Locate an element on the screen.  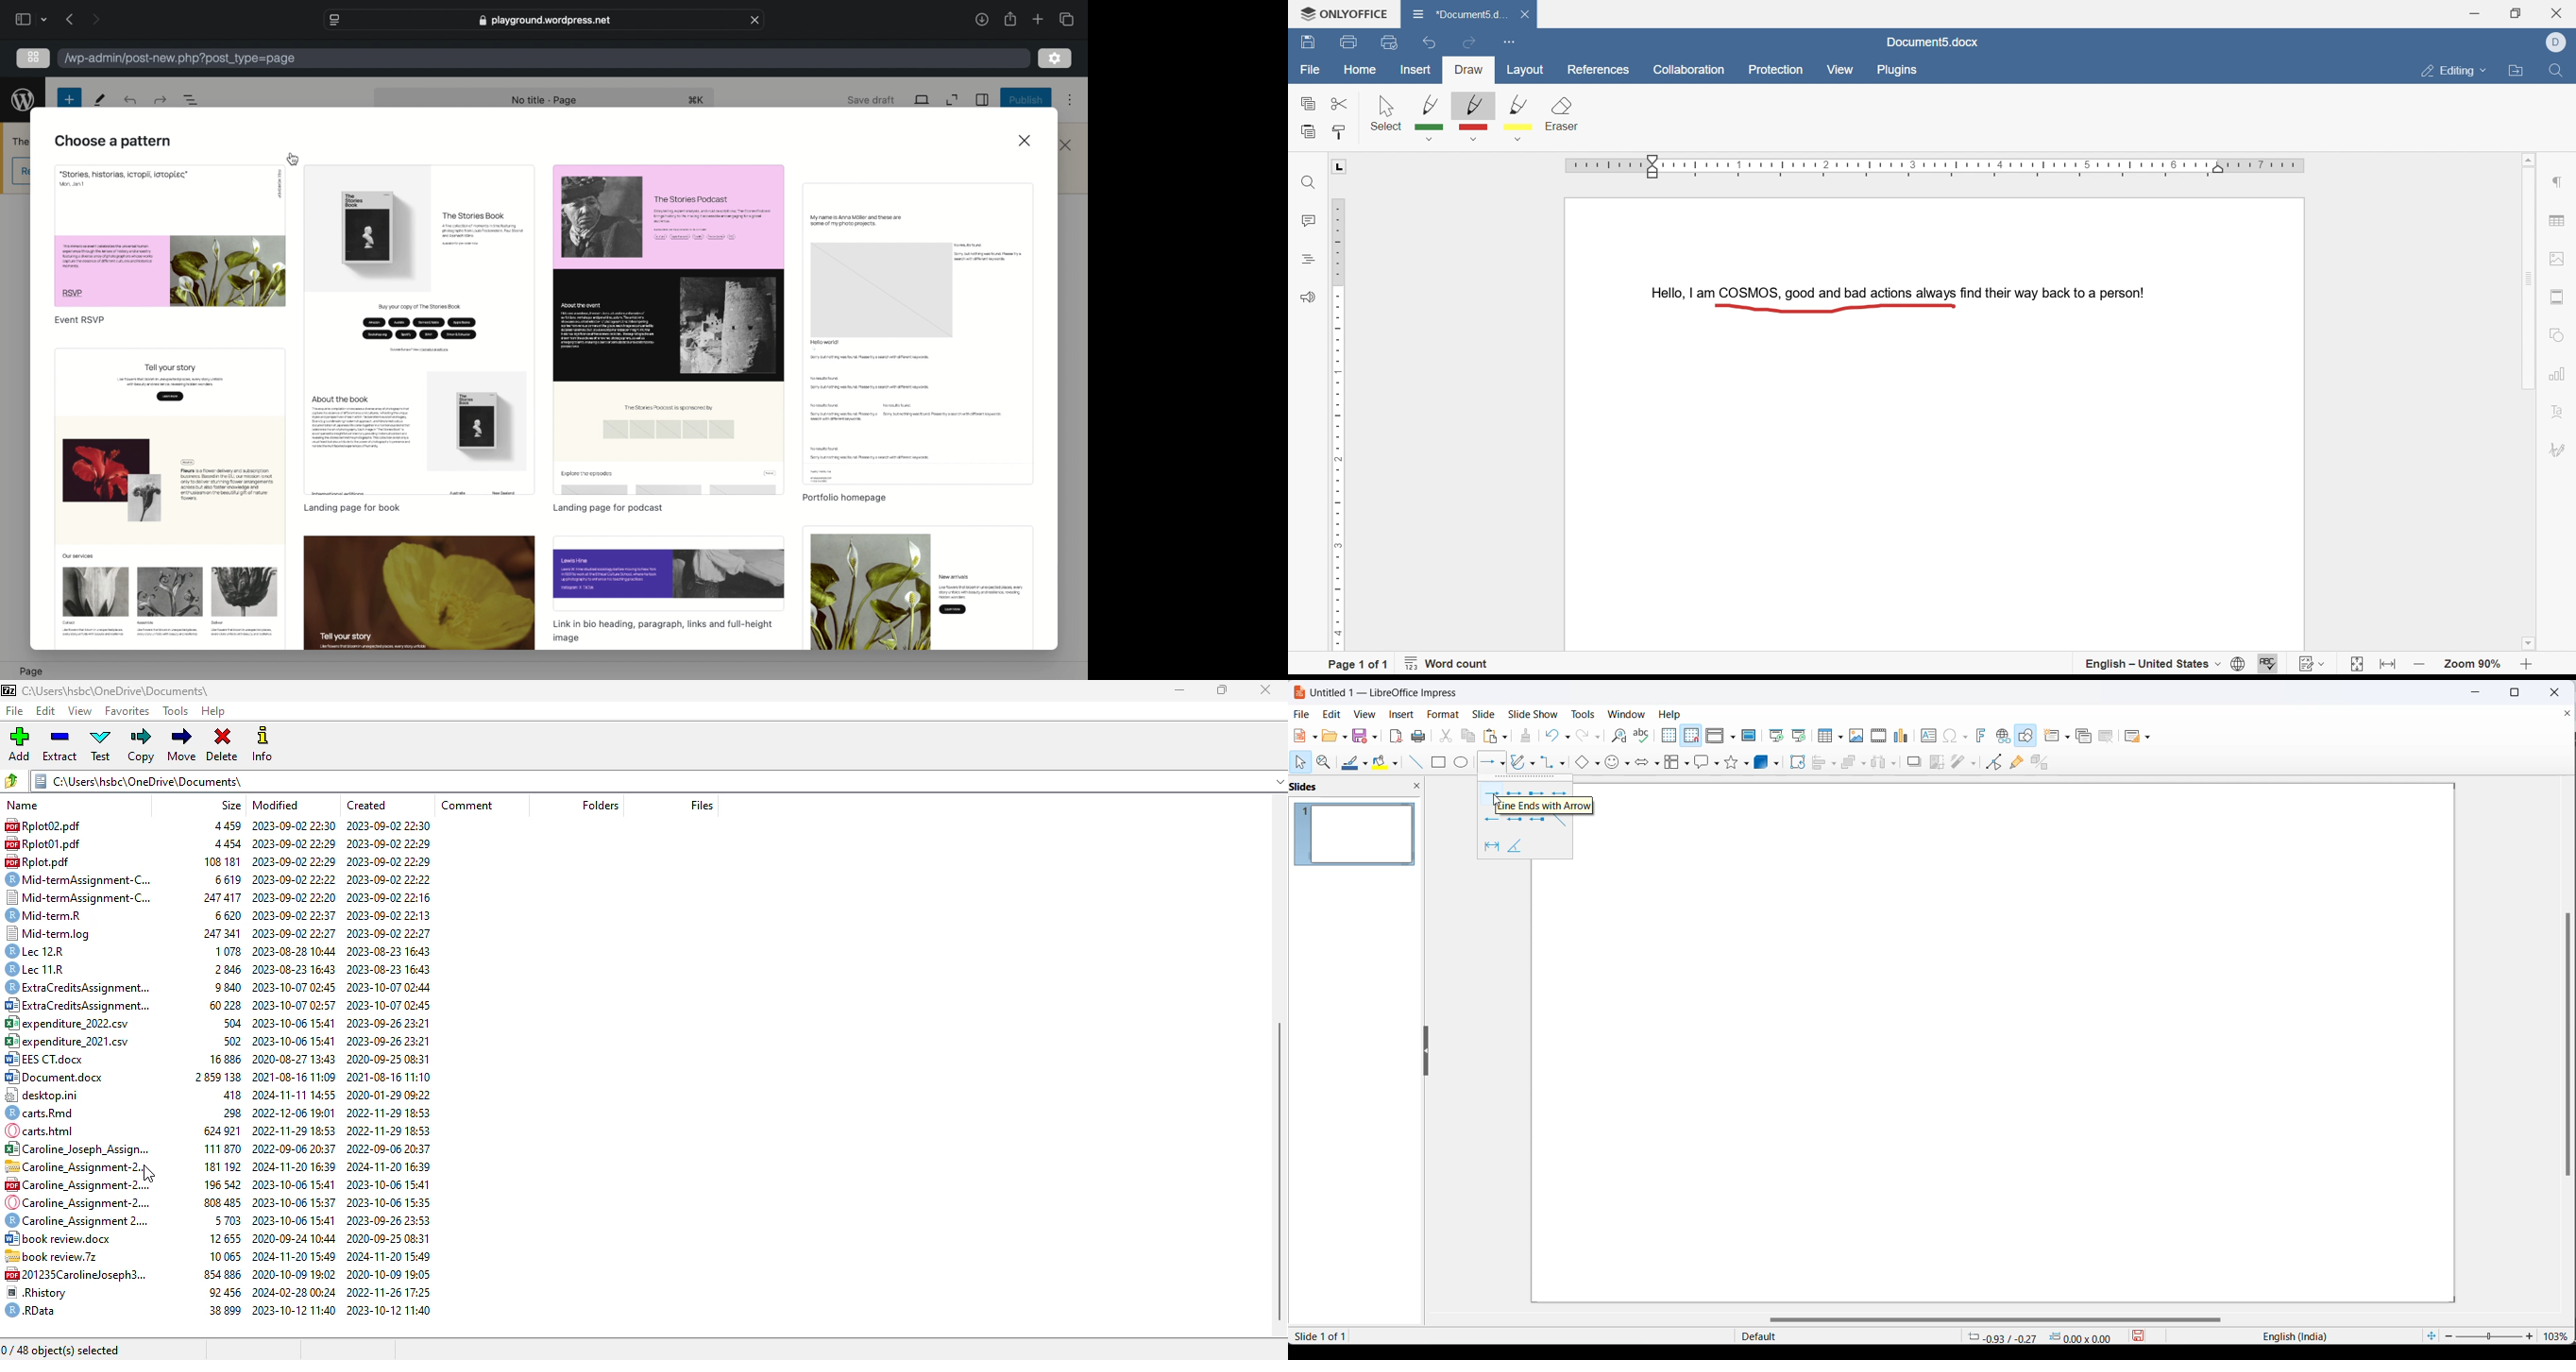
wordpress address is located at coordinates (179, 59).